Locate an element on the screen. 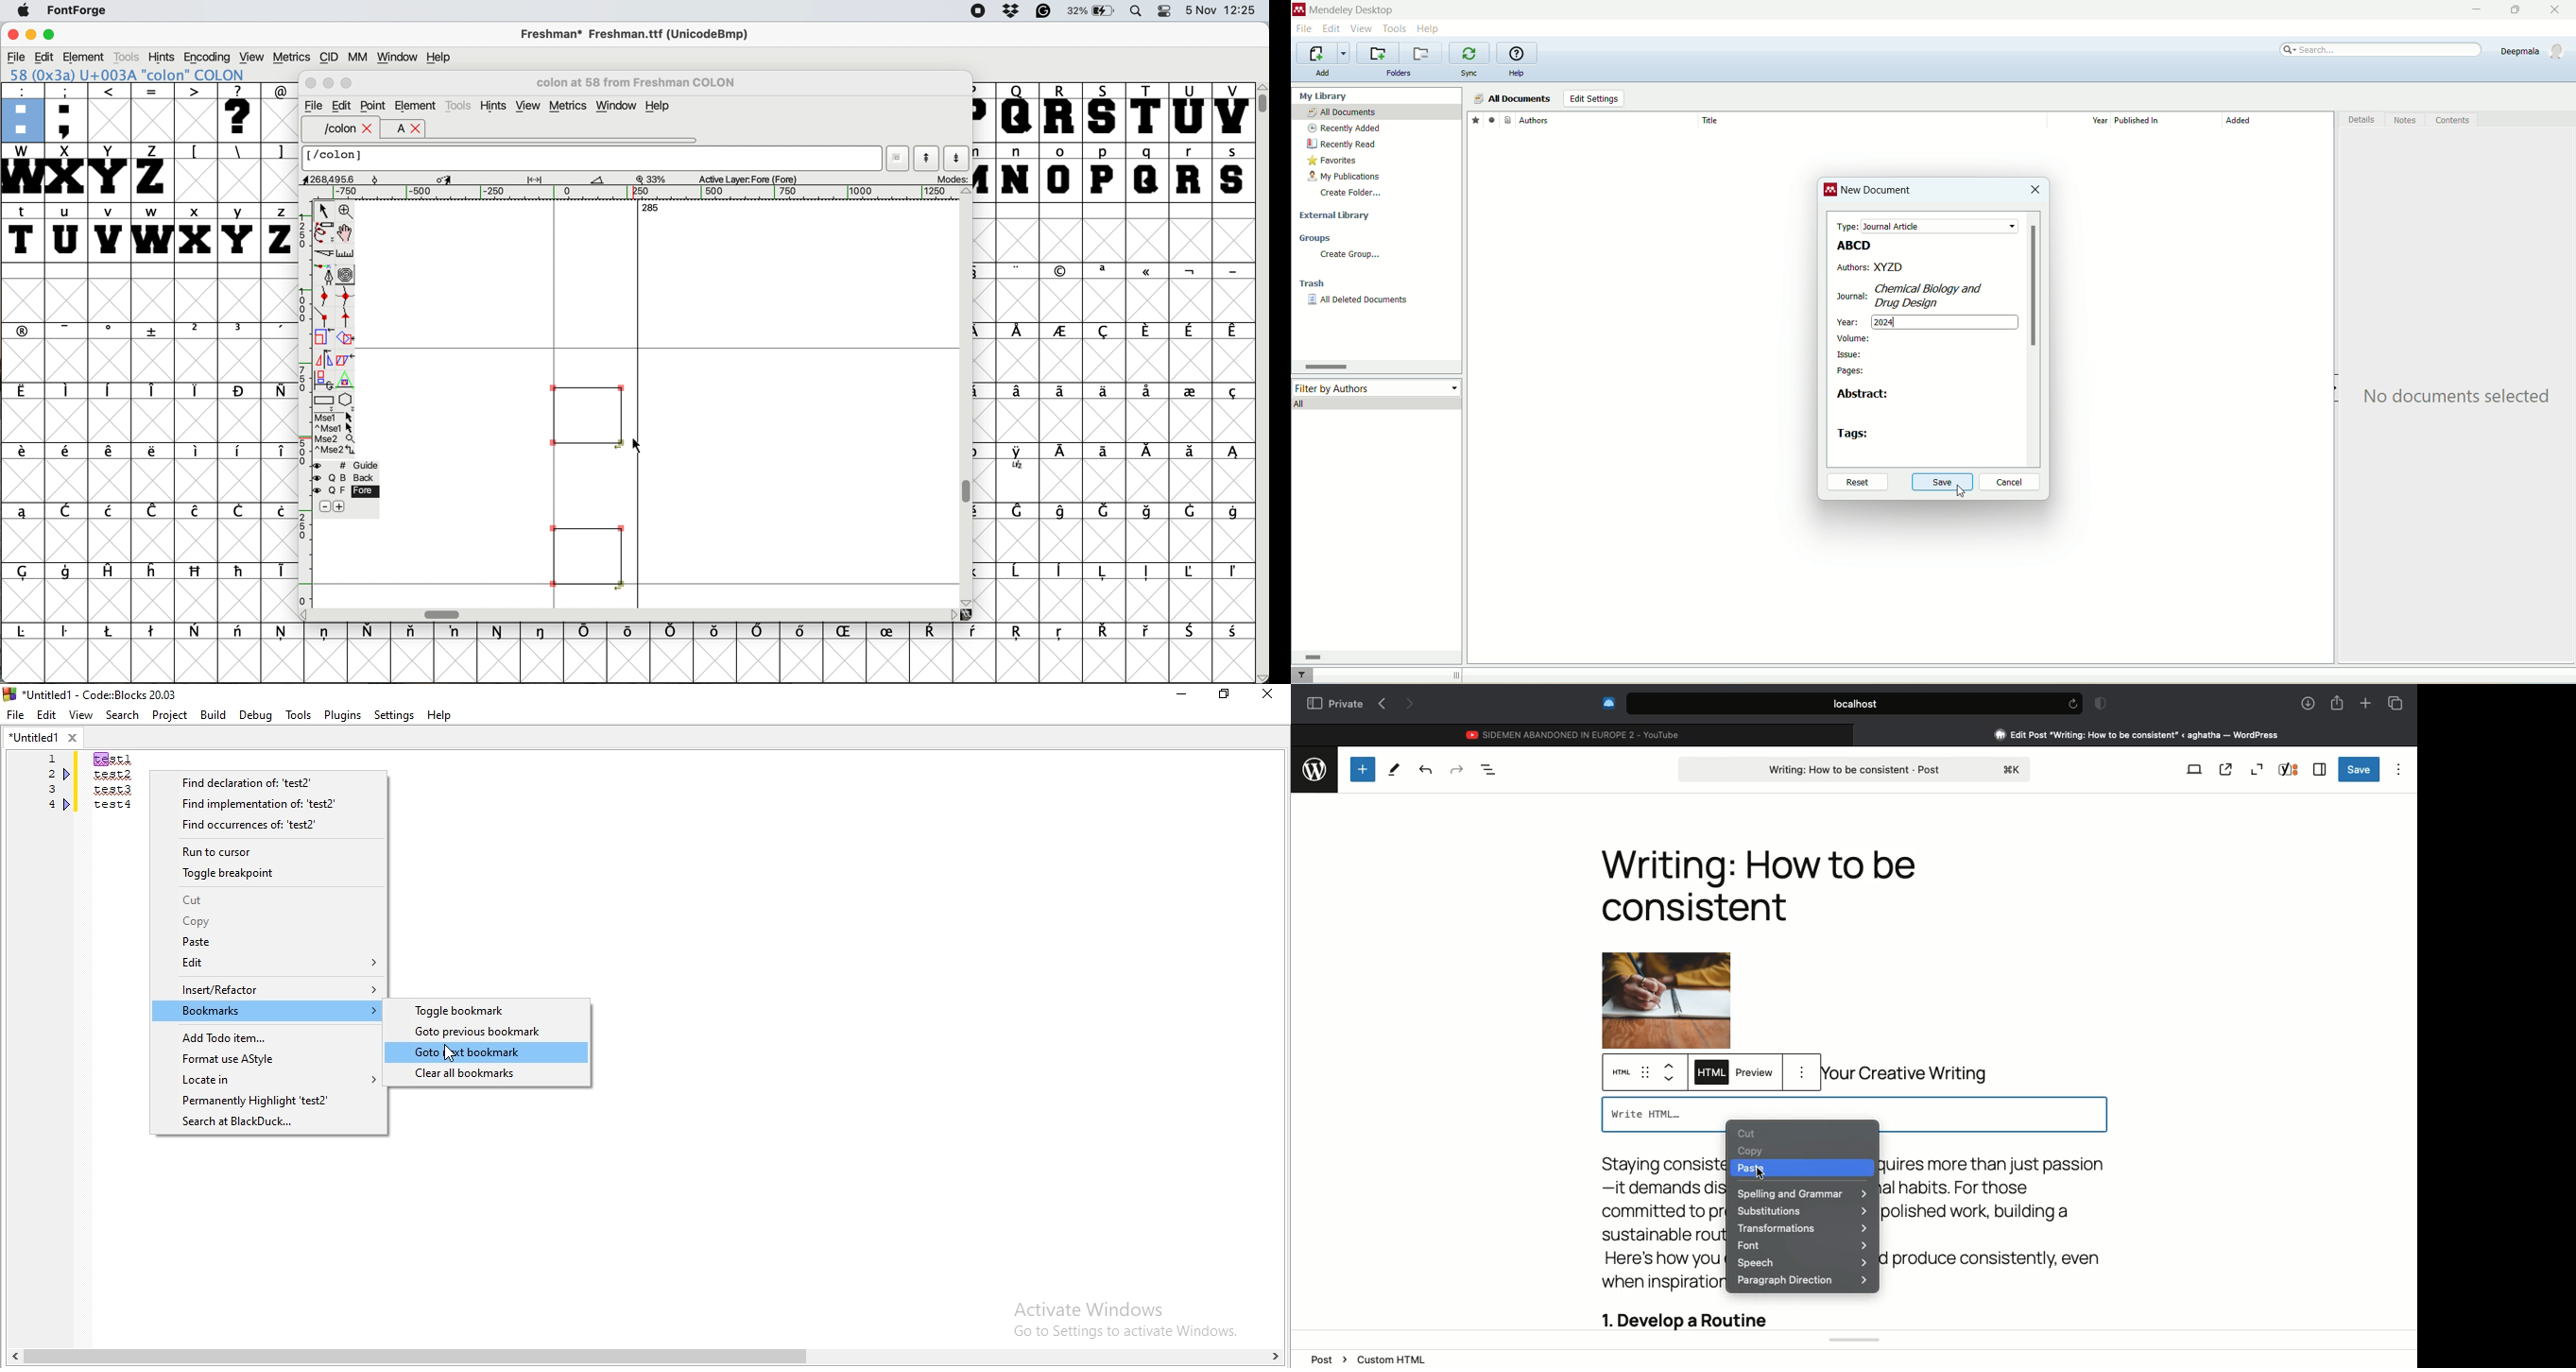  rectangle or box is located at coordinates (325, 398).